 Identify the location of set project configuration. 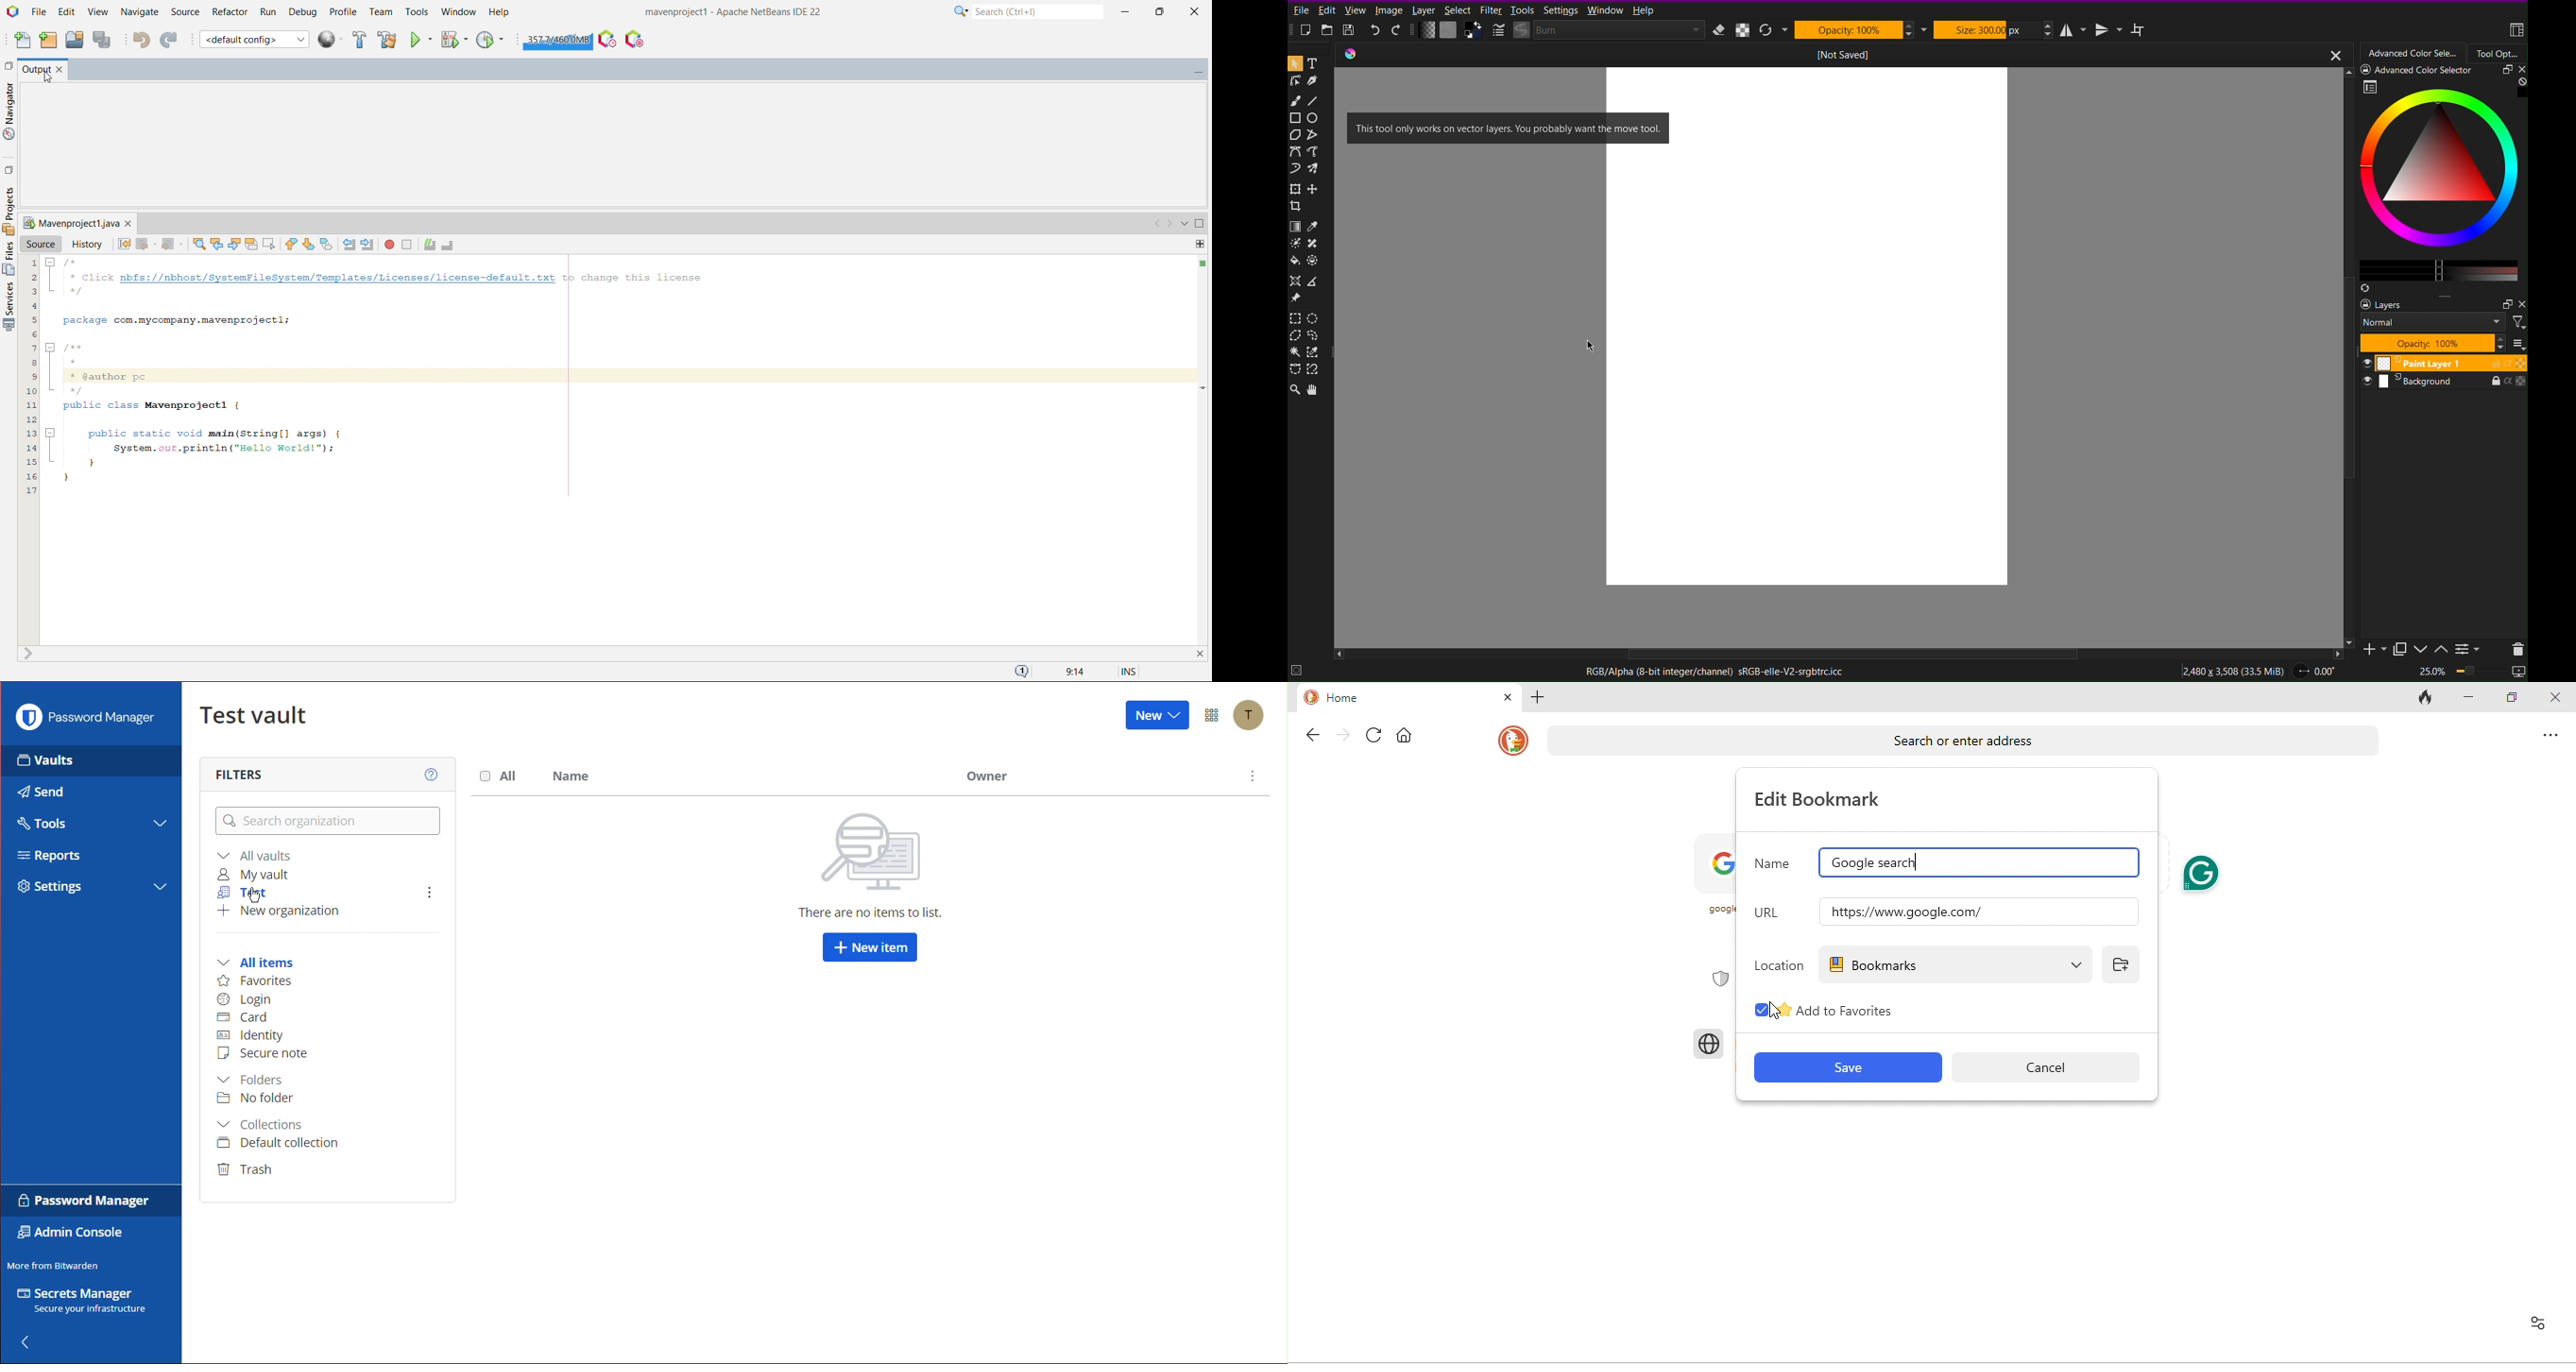
(254, 39).